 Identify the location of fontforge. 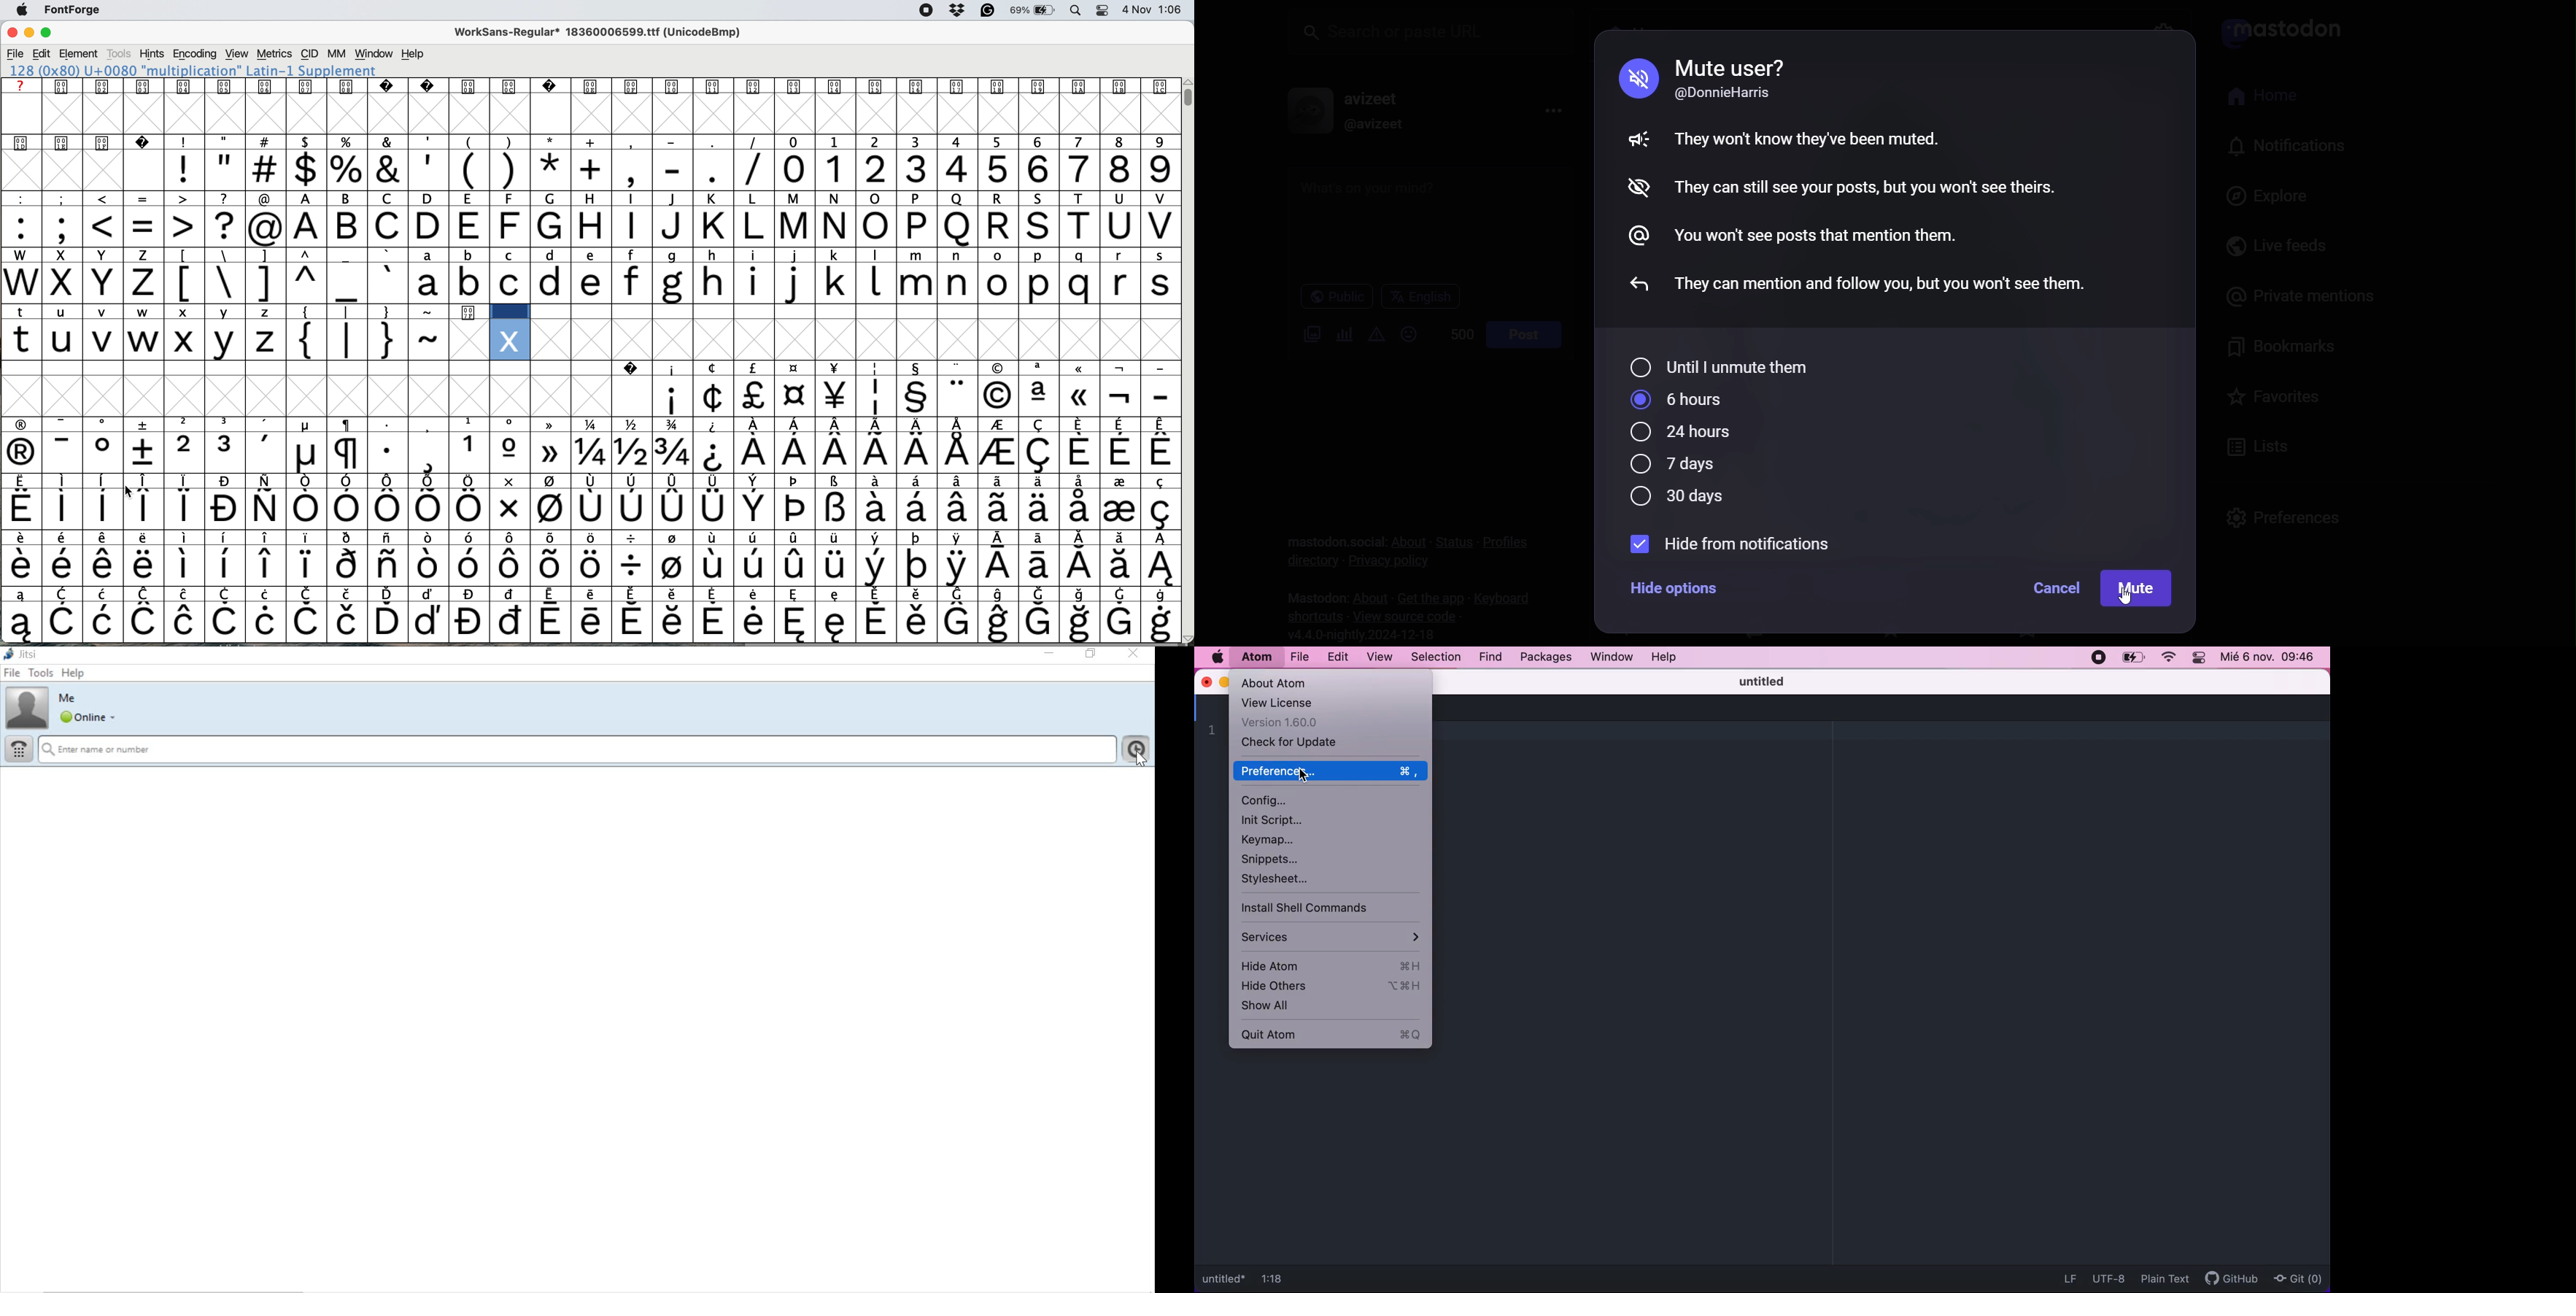
(76, 12).